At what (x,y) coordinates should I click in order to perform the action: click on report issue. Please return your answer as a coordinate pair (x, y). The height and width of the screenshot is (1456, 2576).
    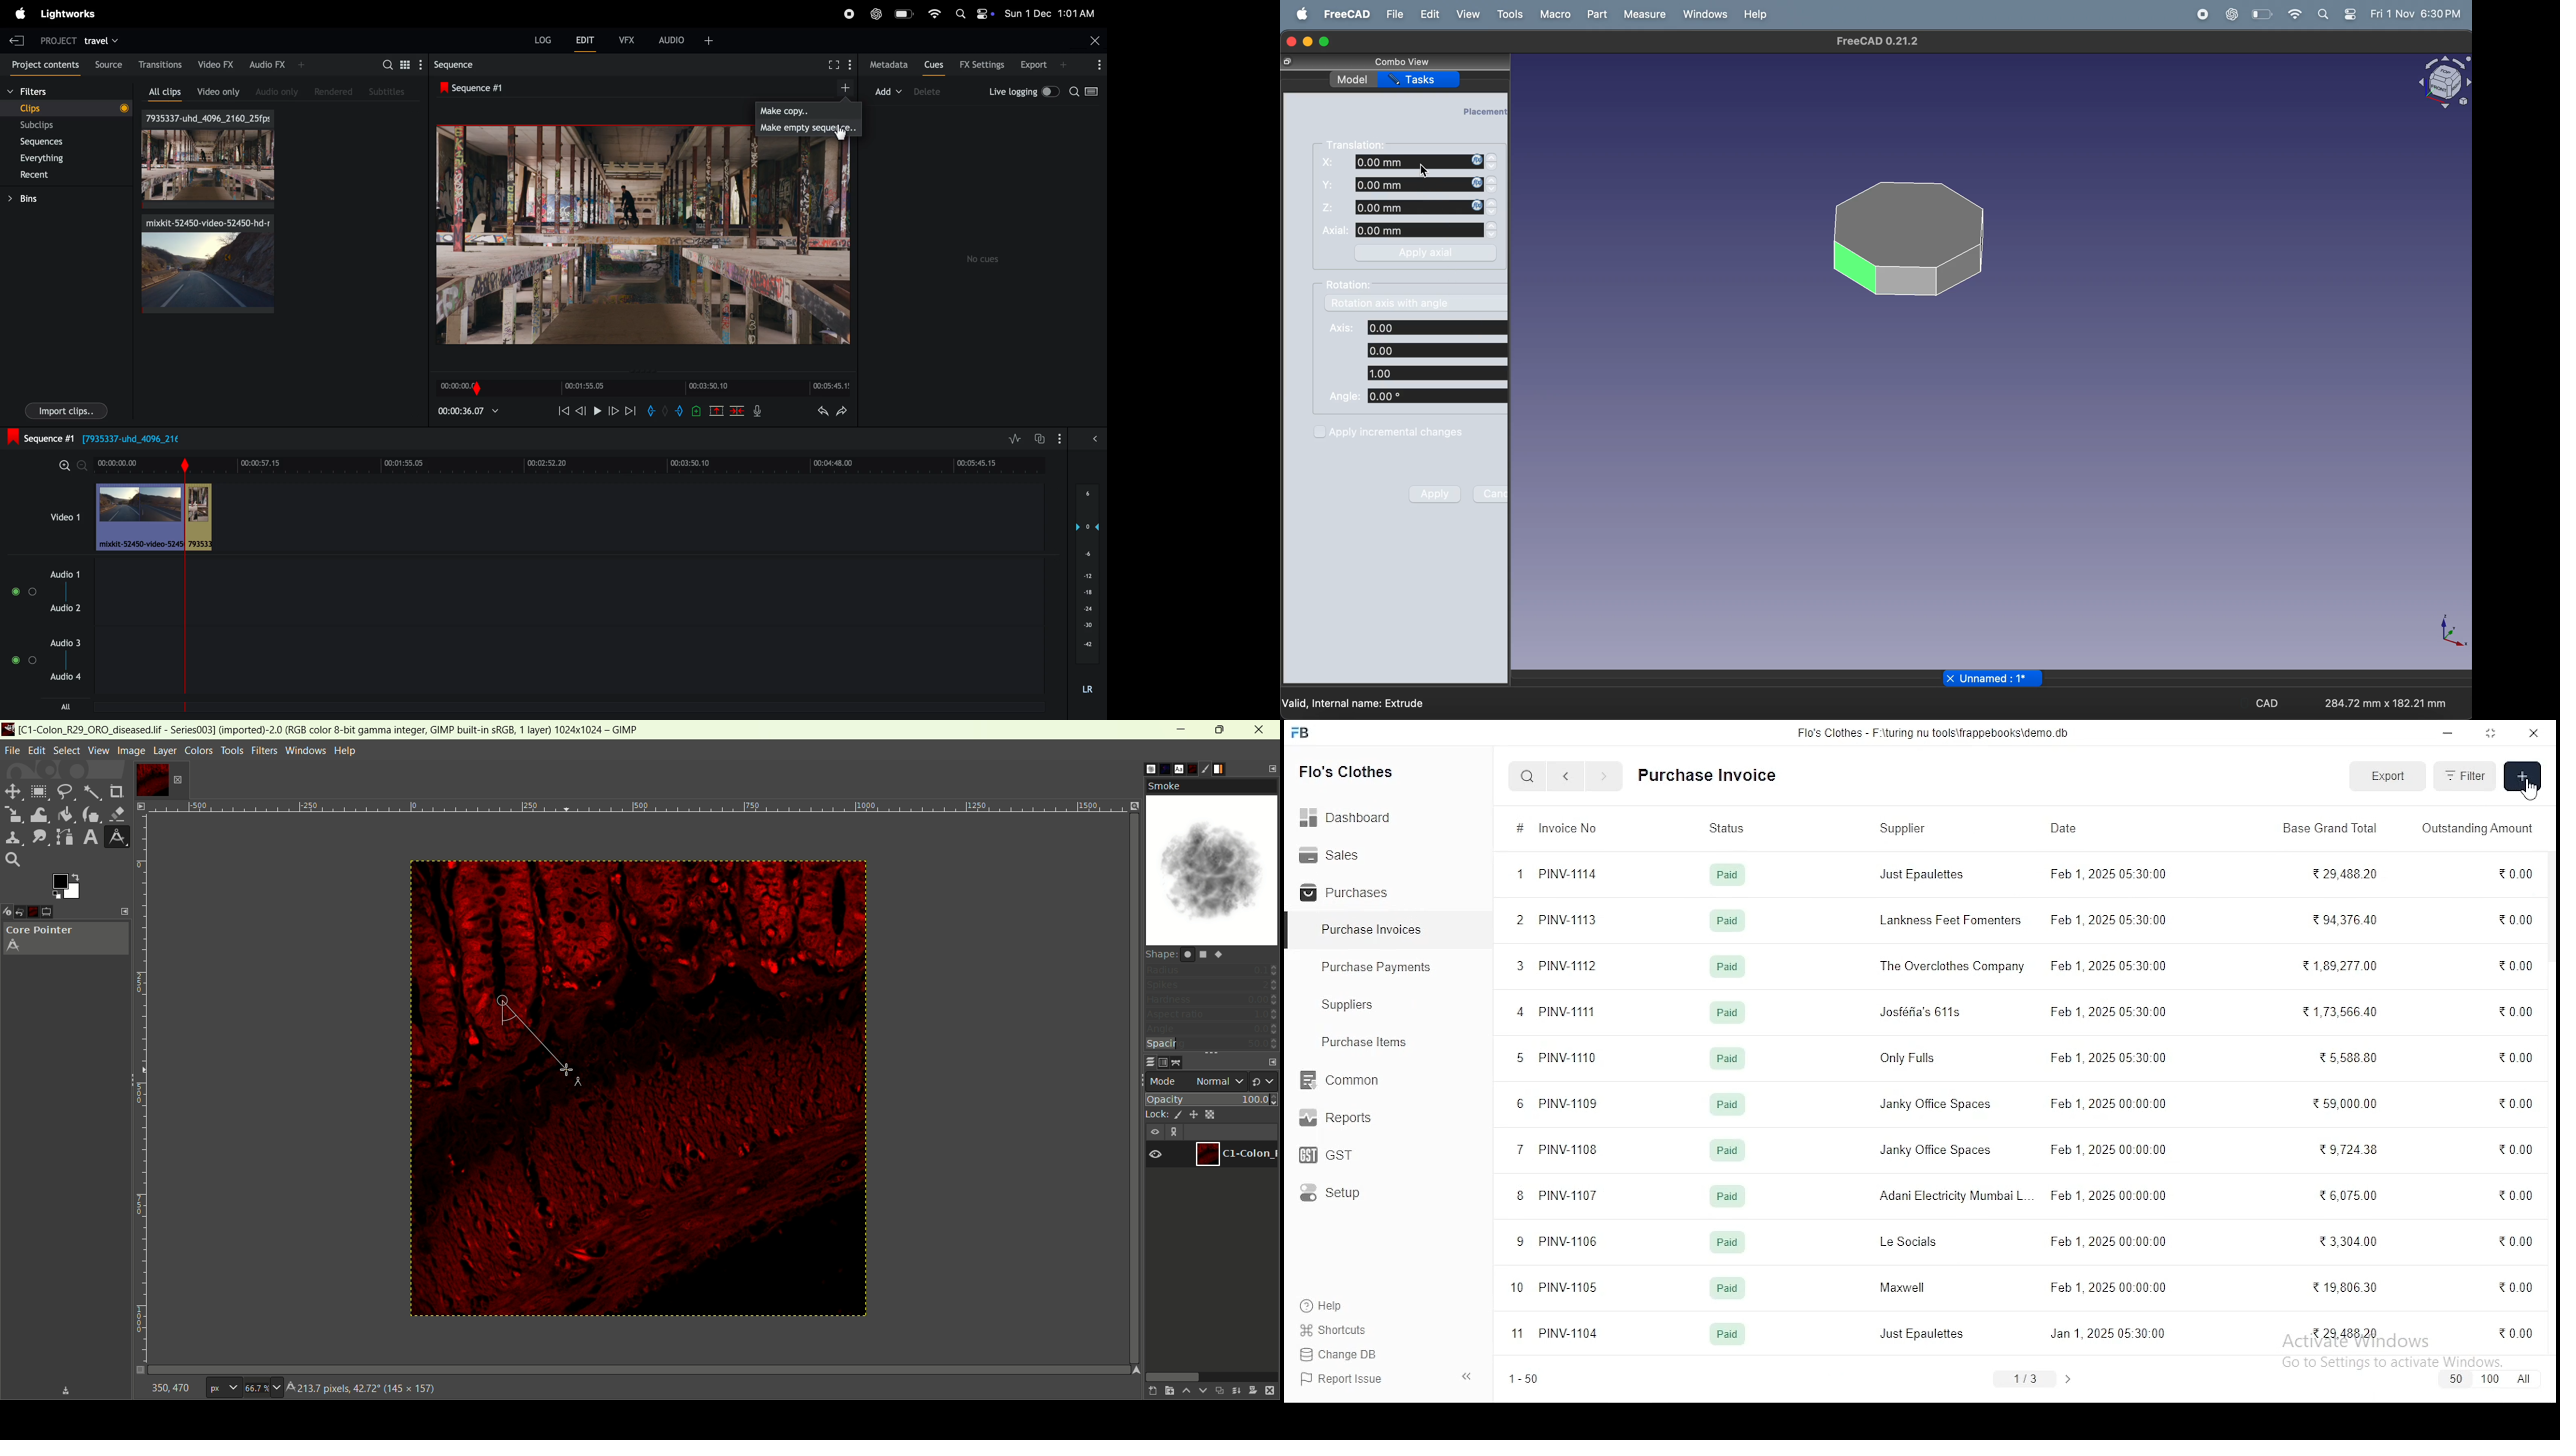
    Looking at the image, I should click on (1344, 1380).